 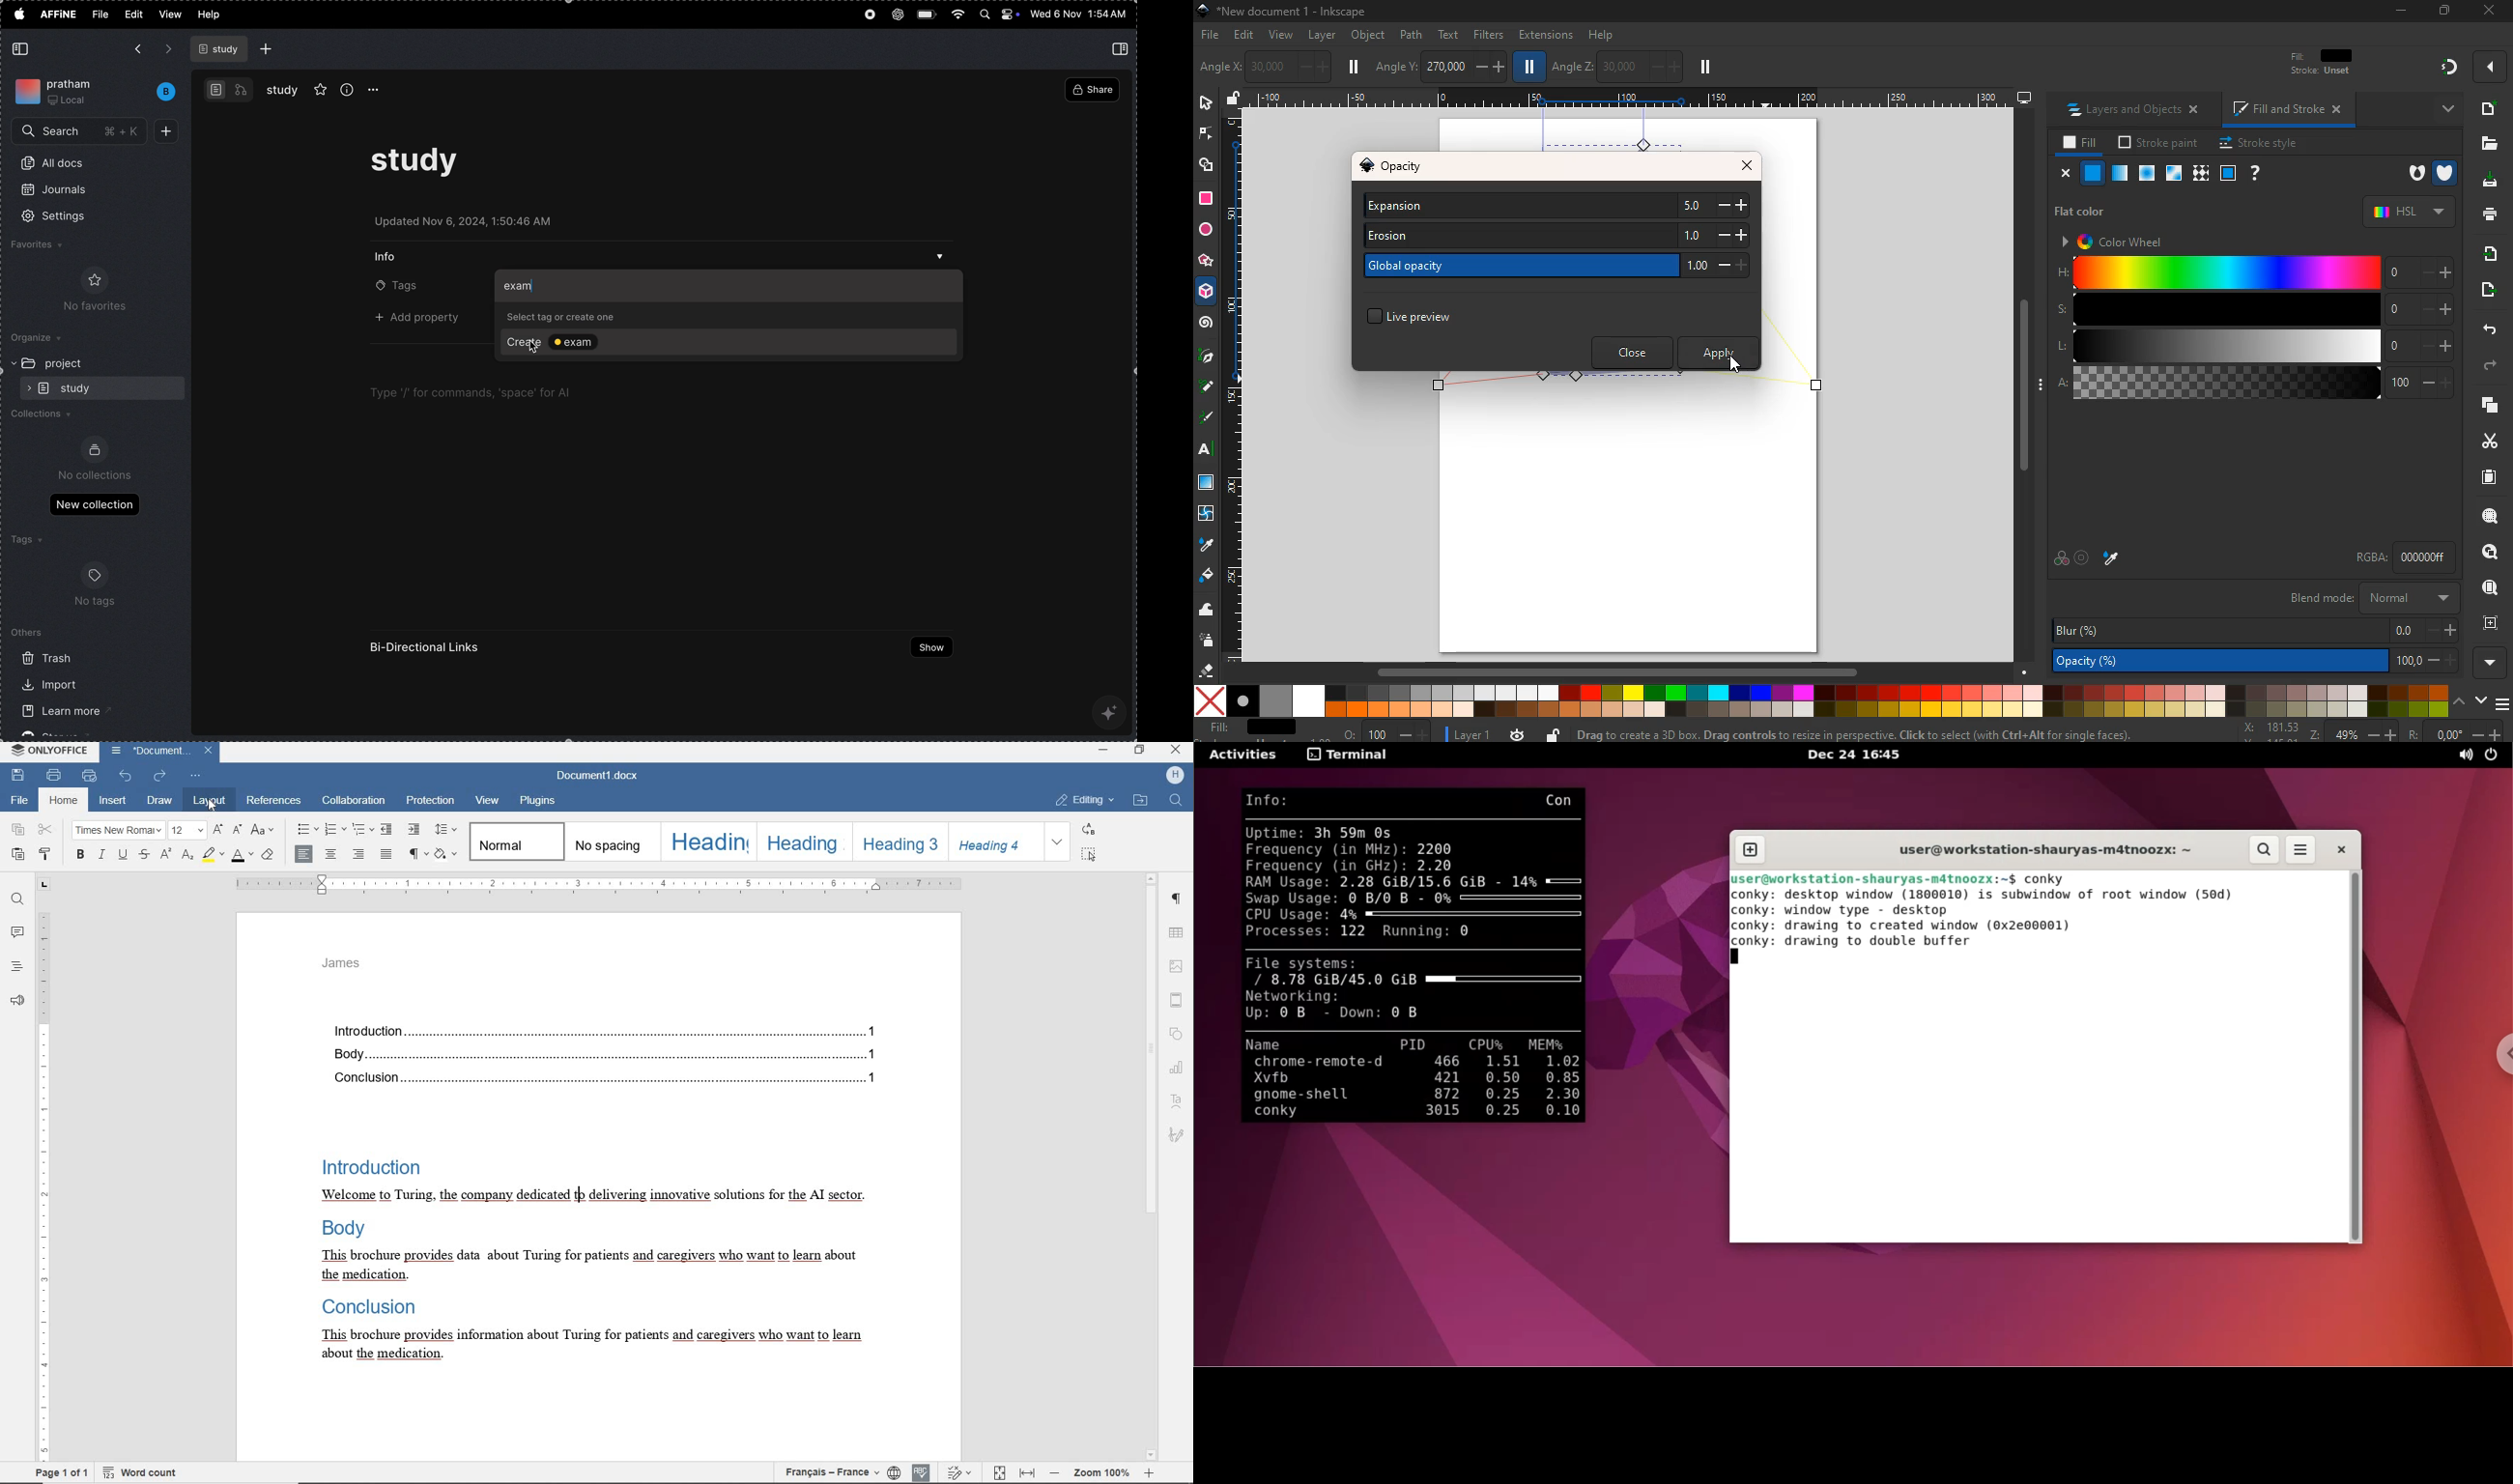 I want to click on document name, so click(x=150, y=753).